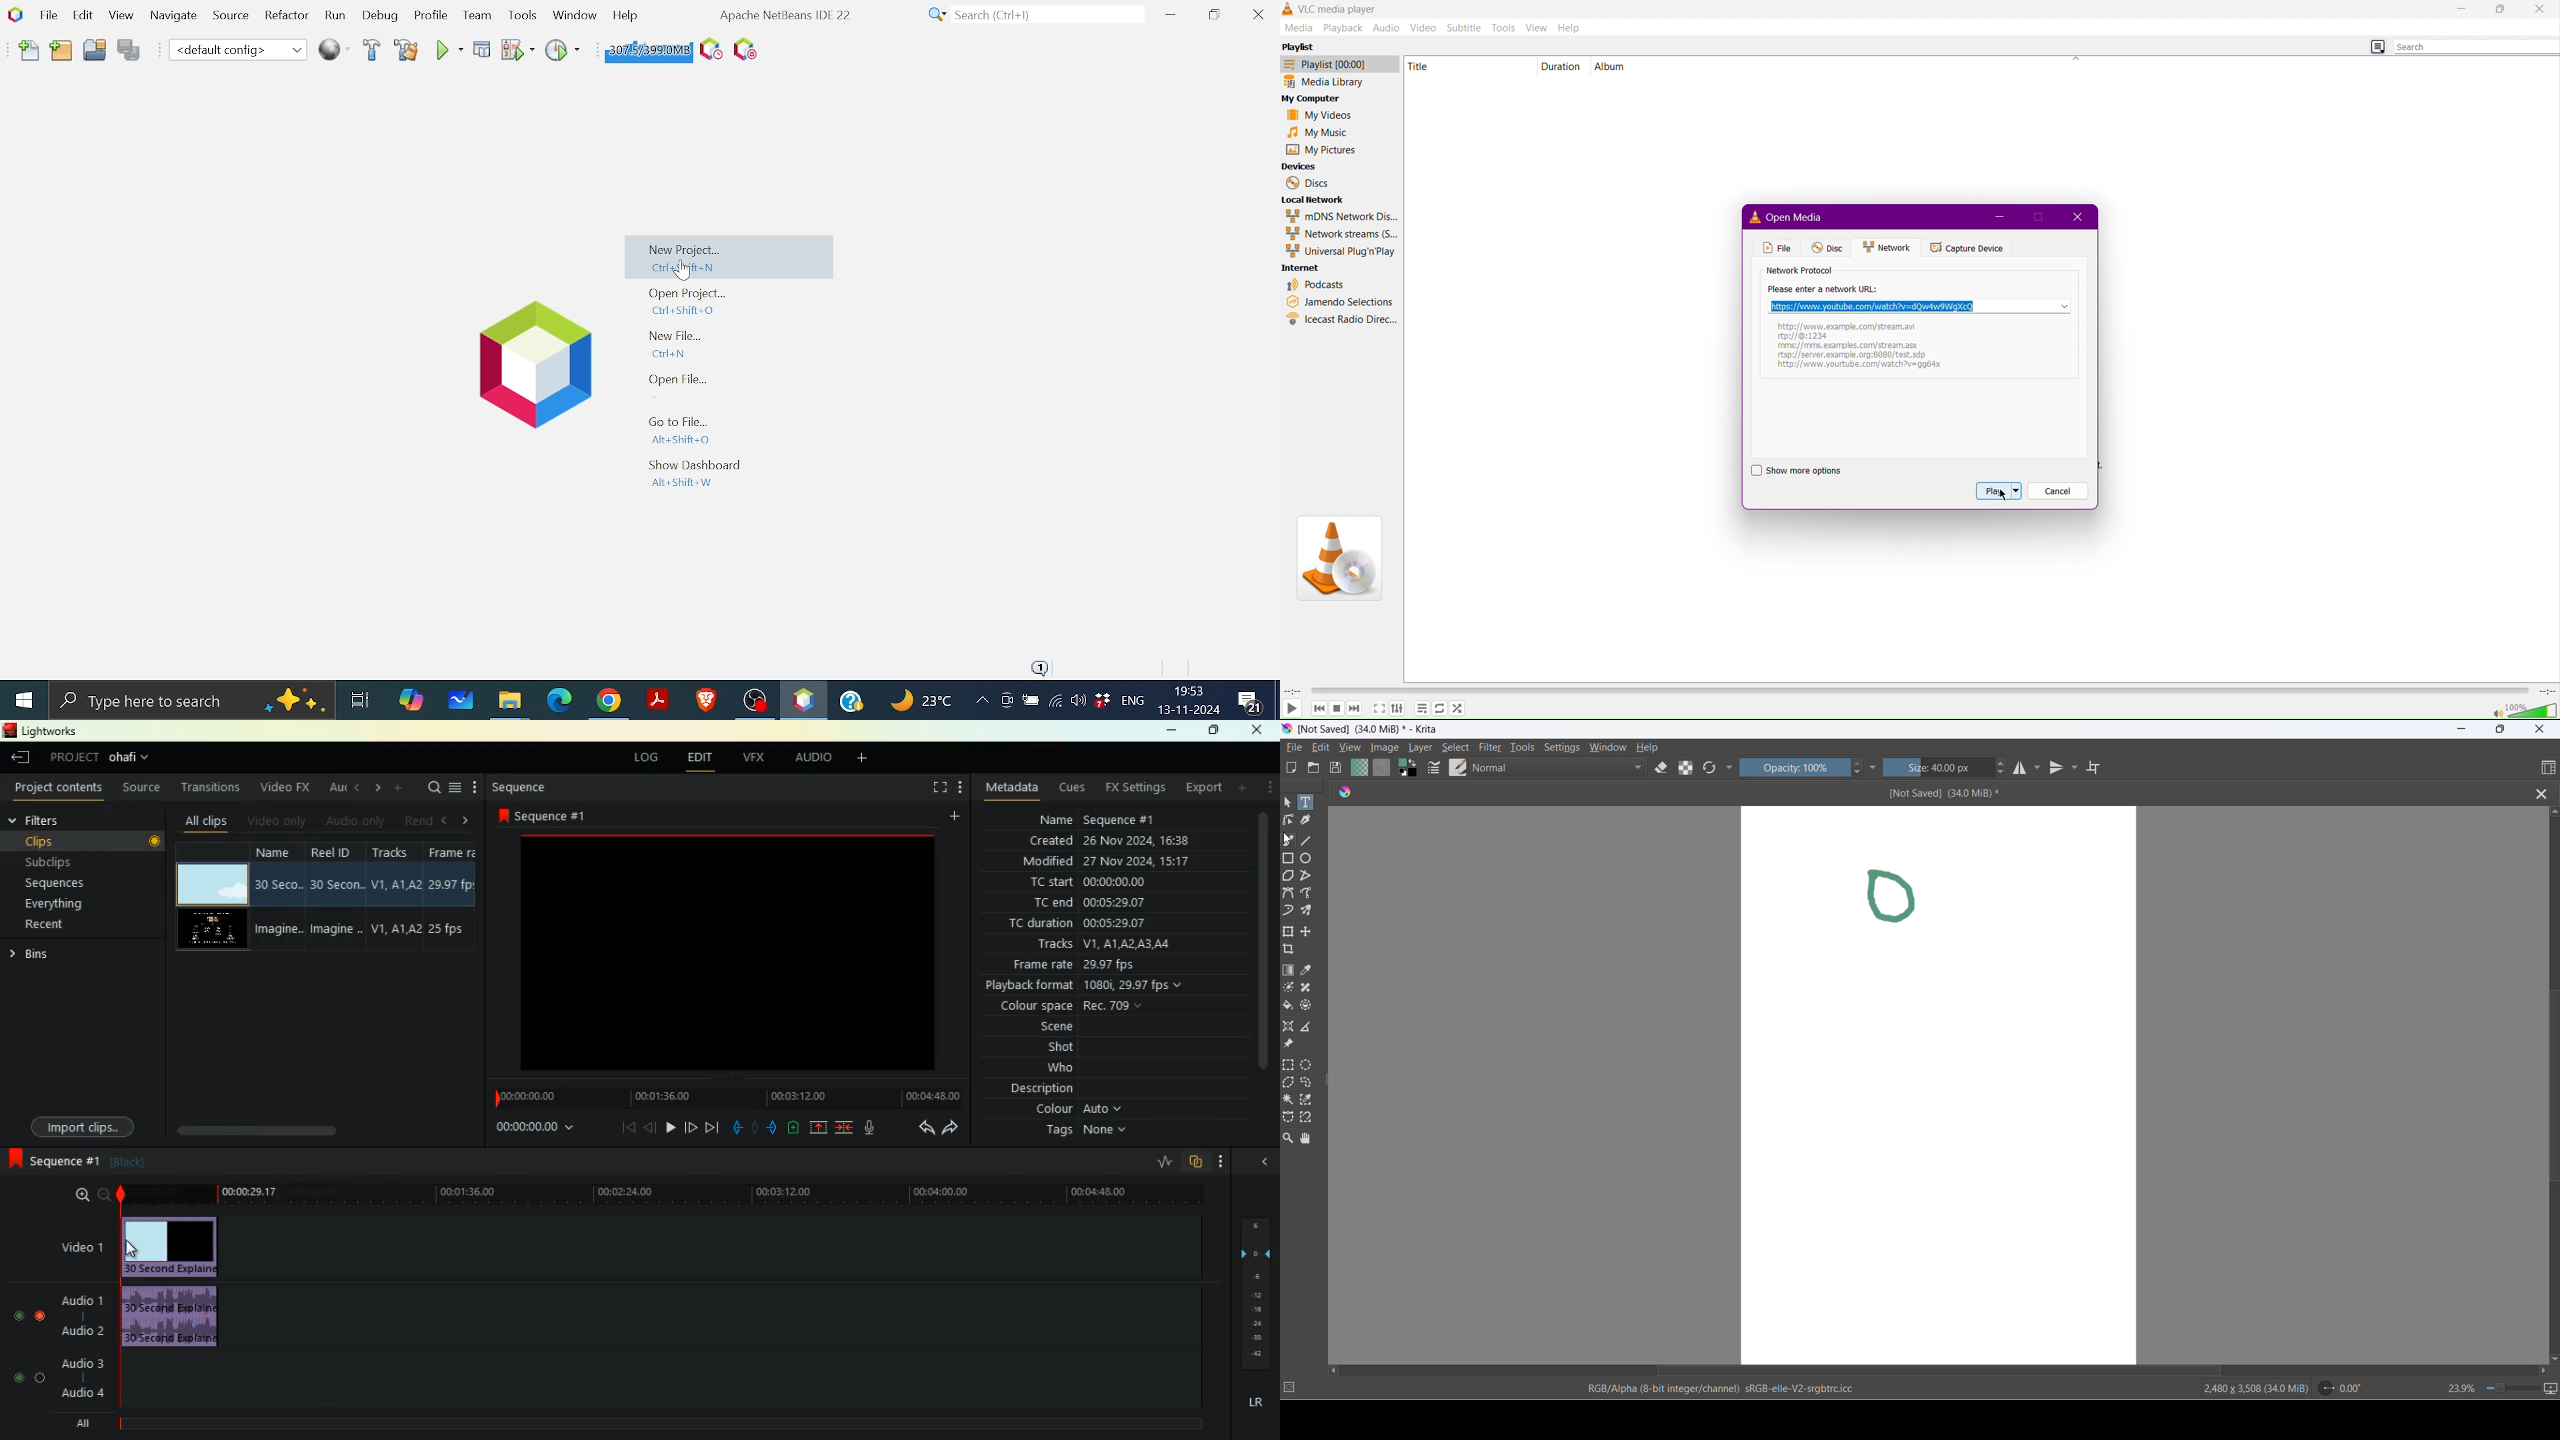 The width and height of the screenshot is (2576, 1456). I want to click on add, so click(959, 816).